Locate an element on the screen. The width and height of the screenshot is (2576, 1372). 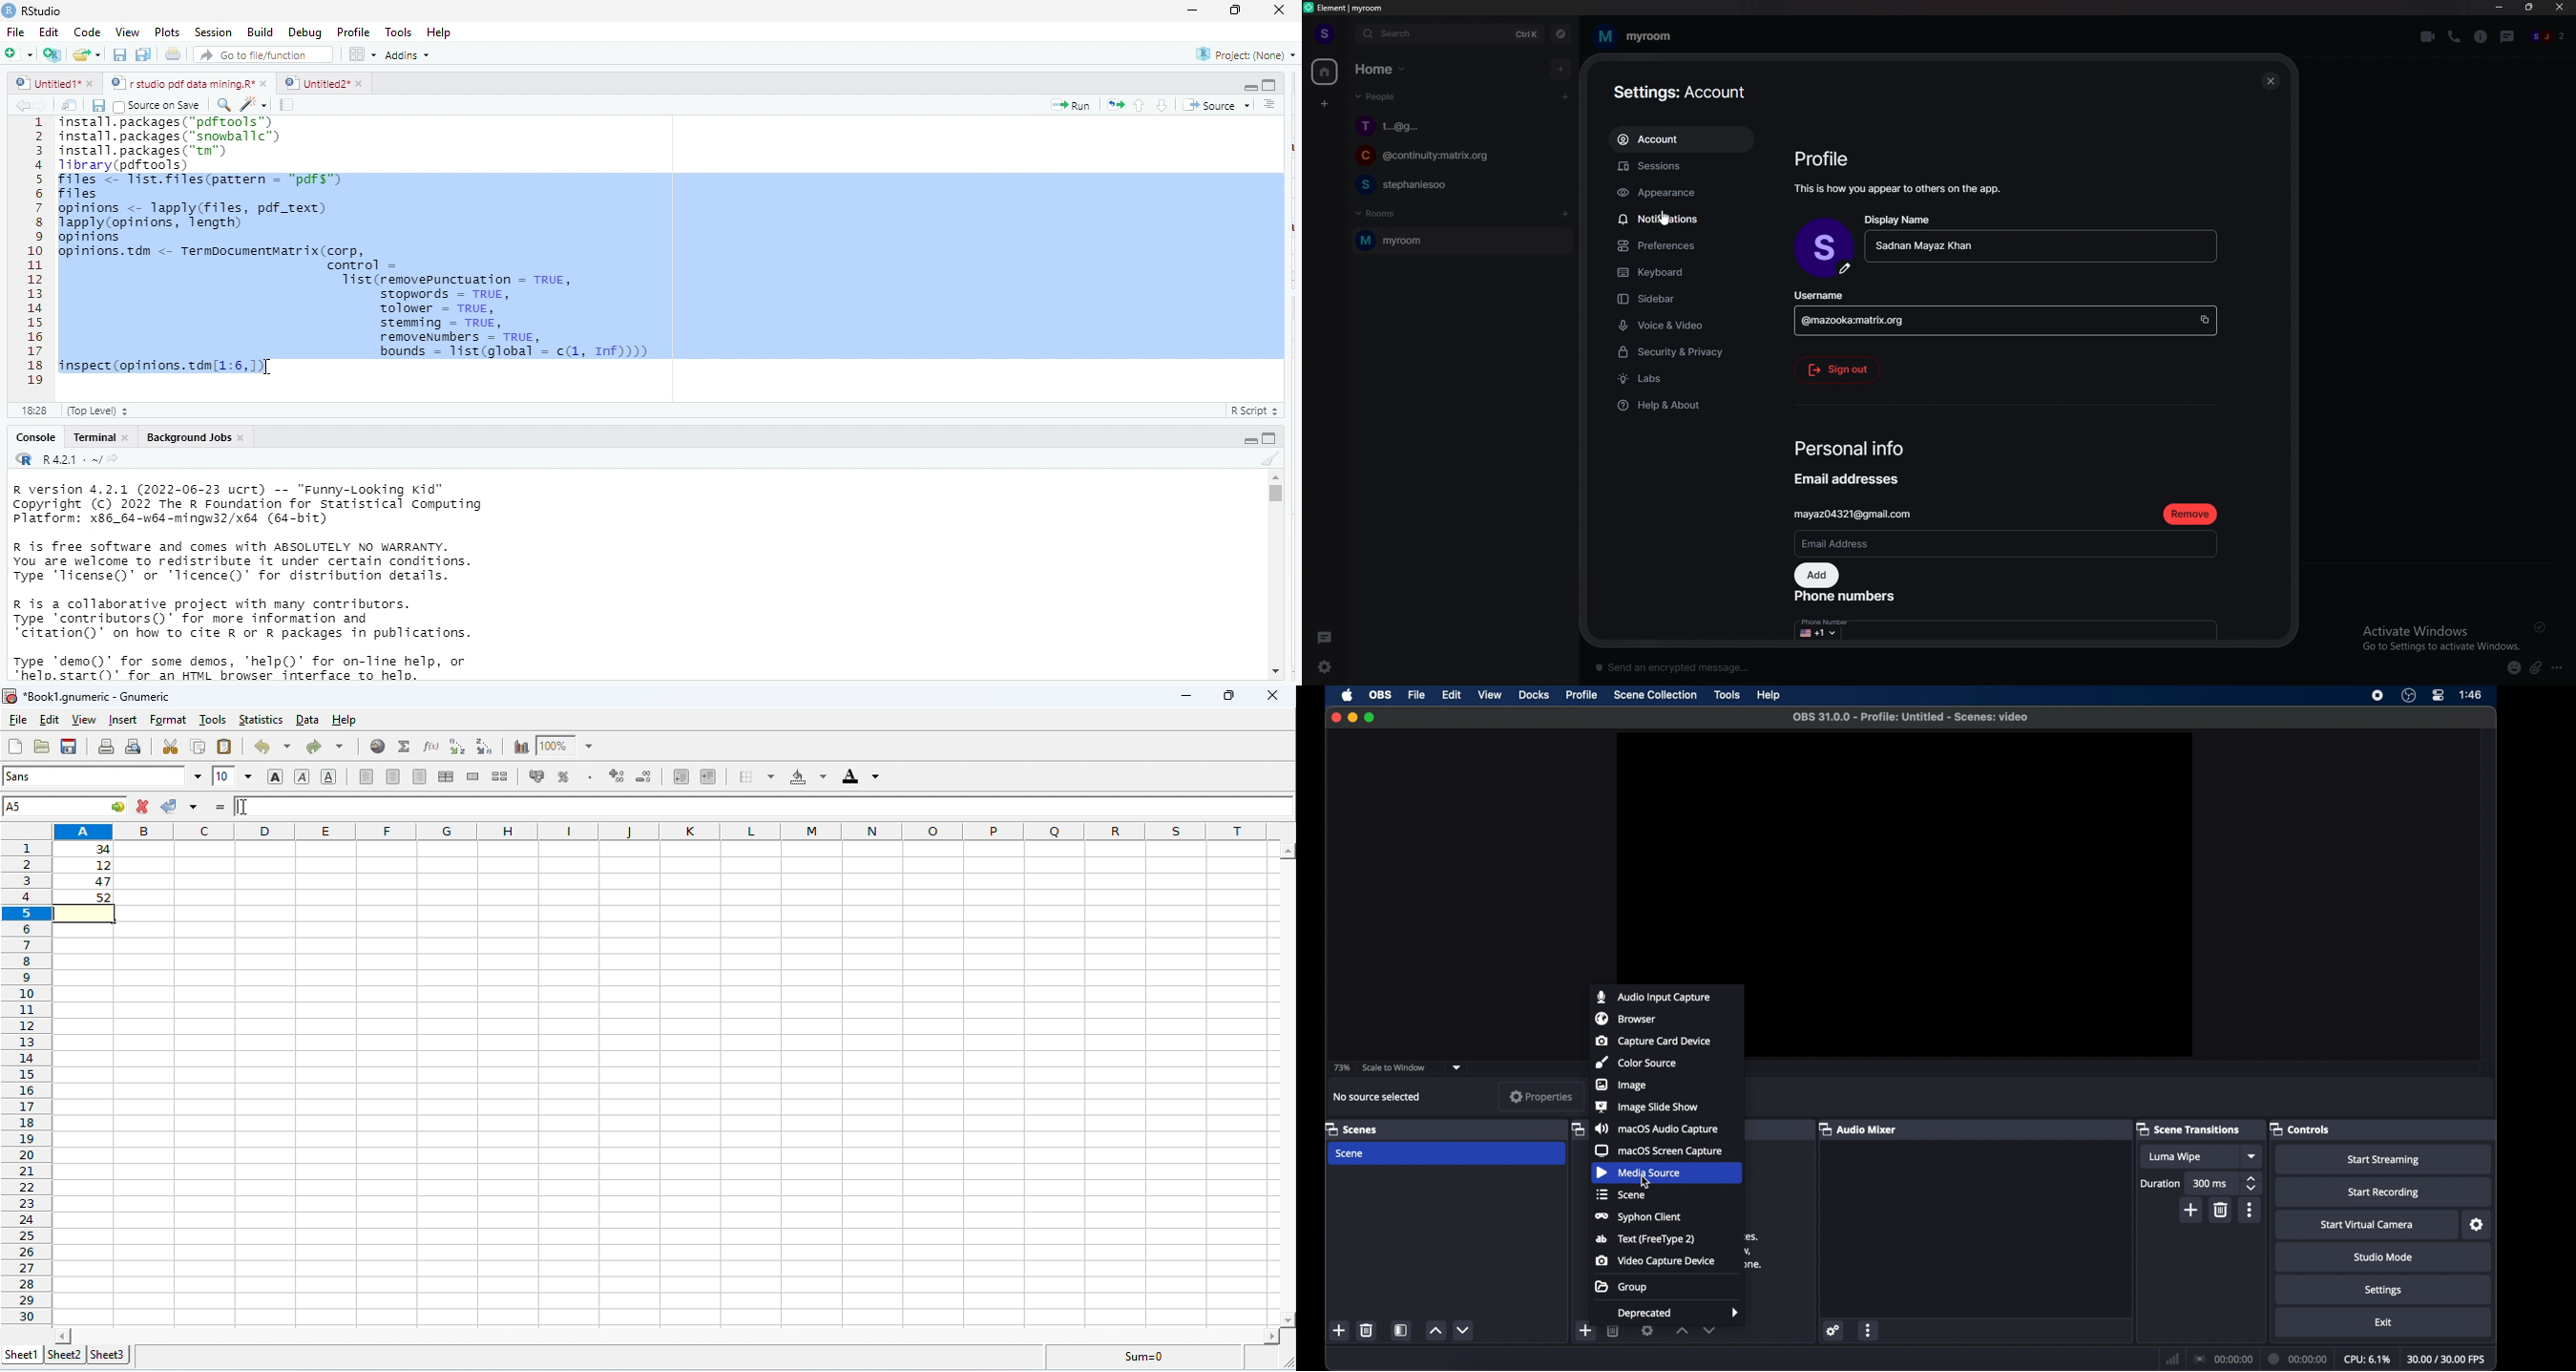
syphon client is located at coordinates (1637, 1217).